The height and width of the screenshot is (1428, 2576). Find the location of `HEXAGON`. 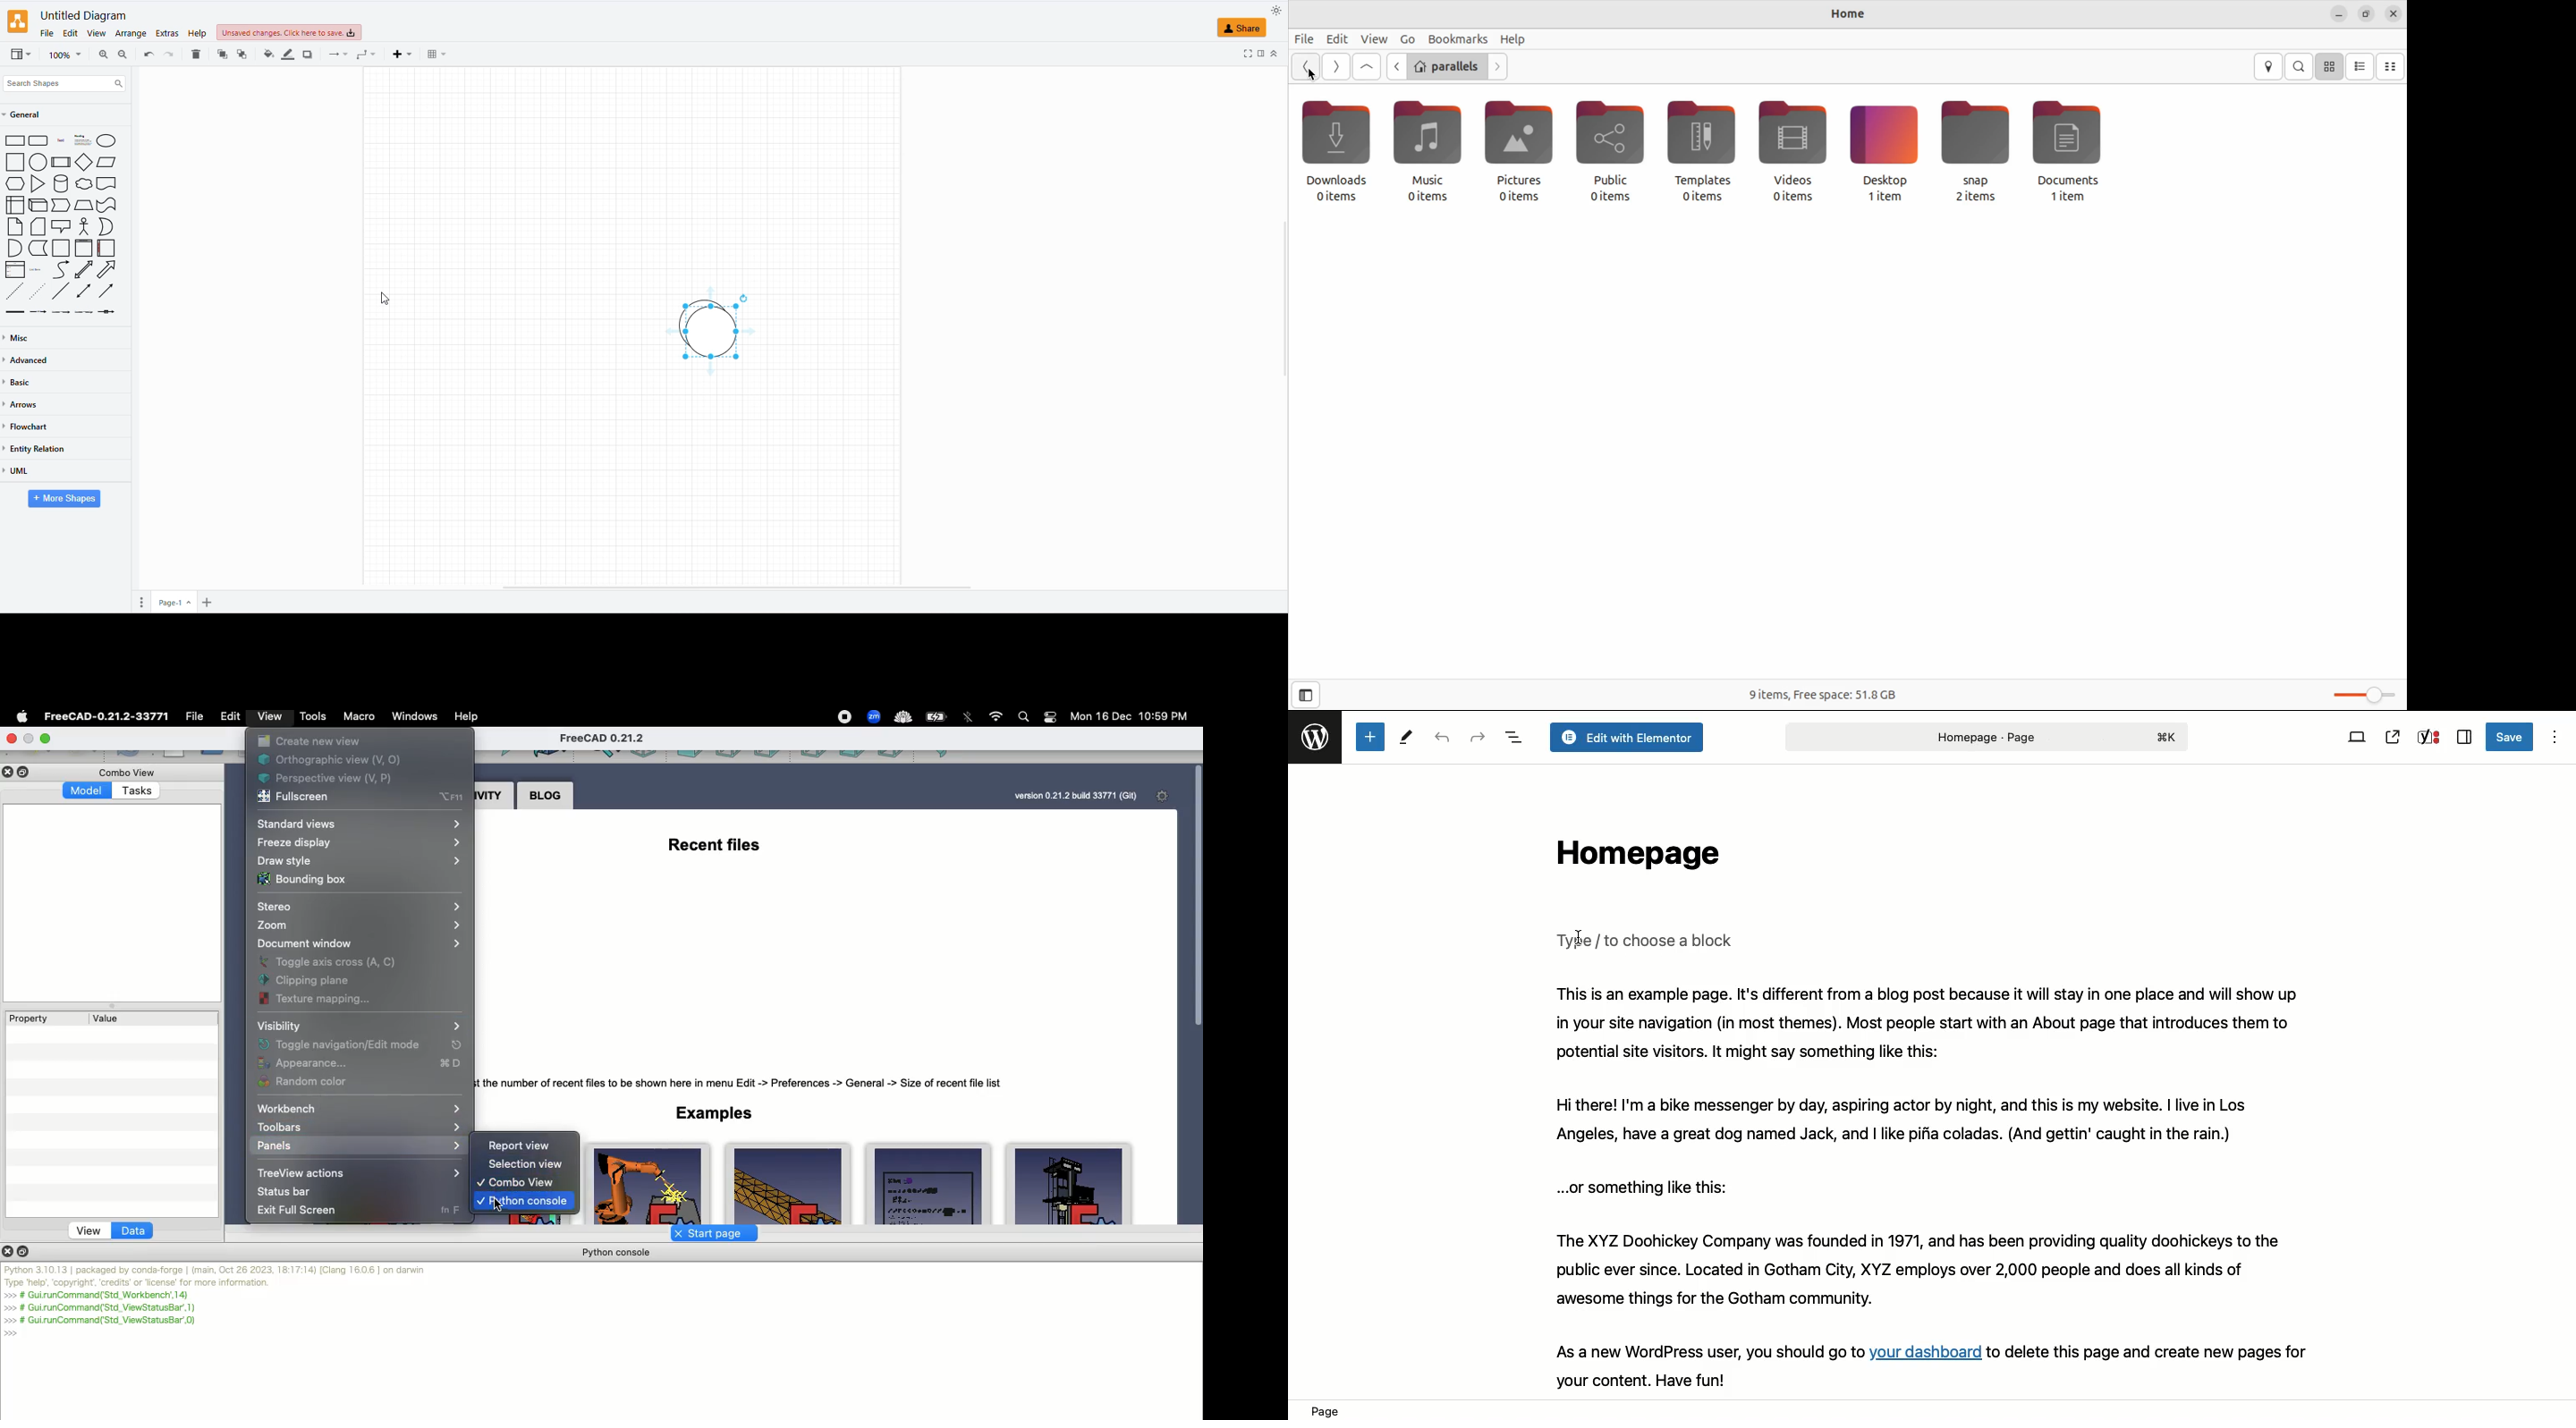

HEXAGON is located at coordinates (16, 183).